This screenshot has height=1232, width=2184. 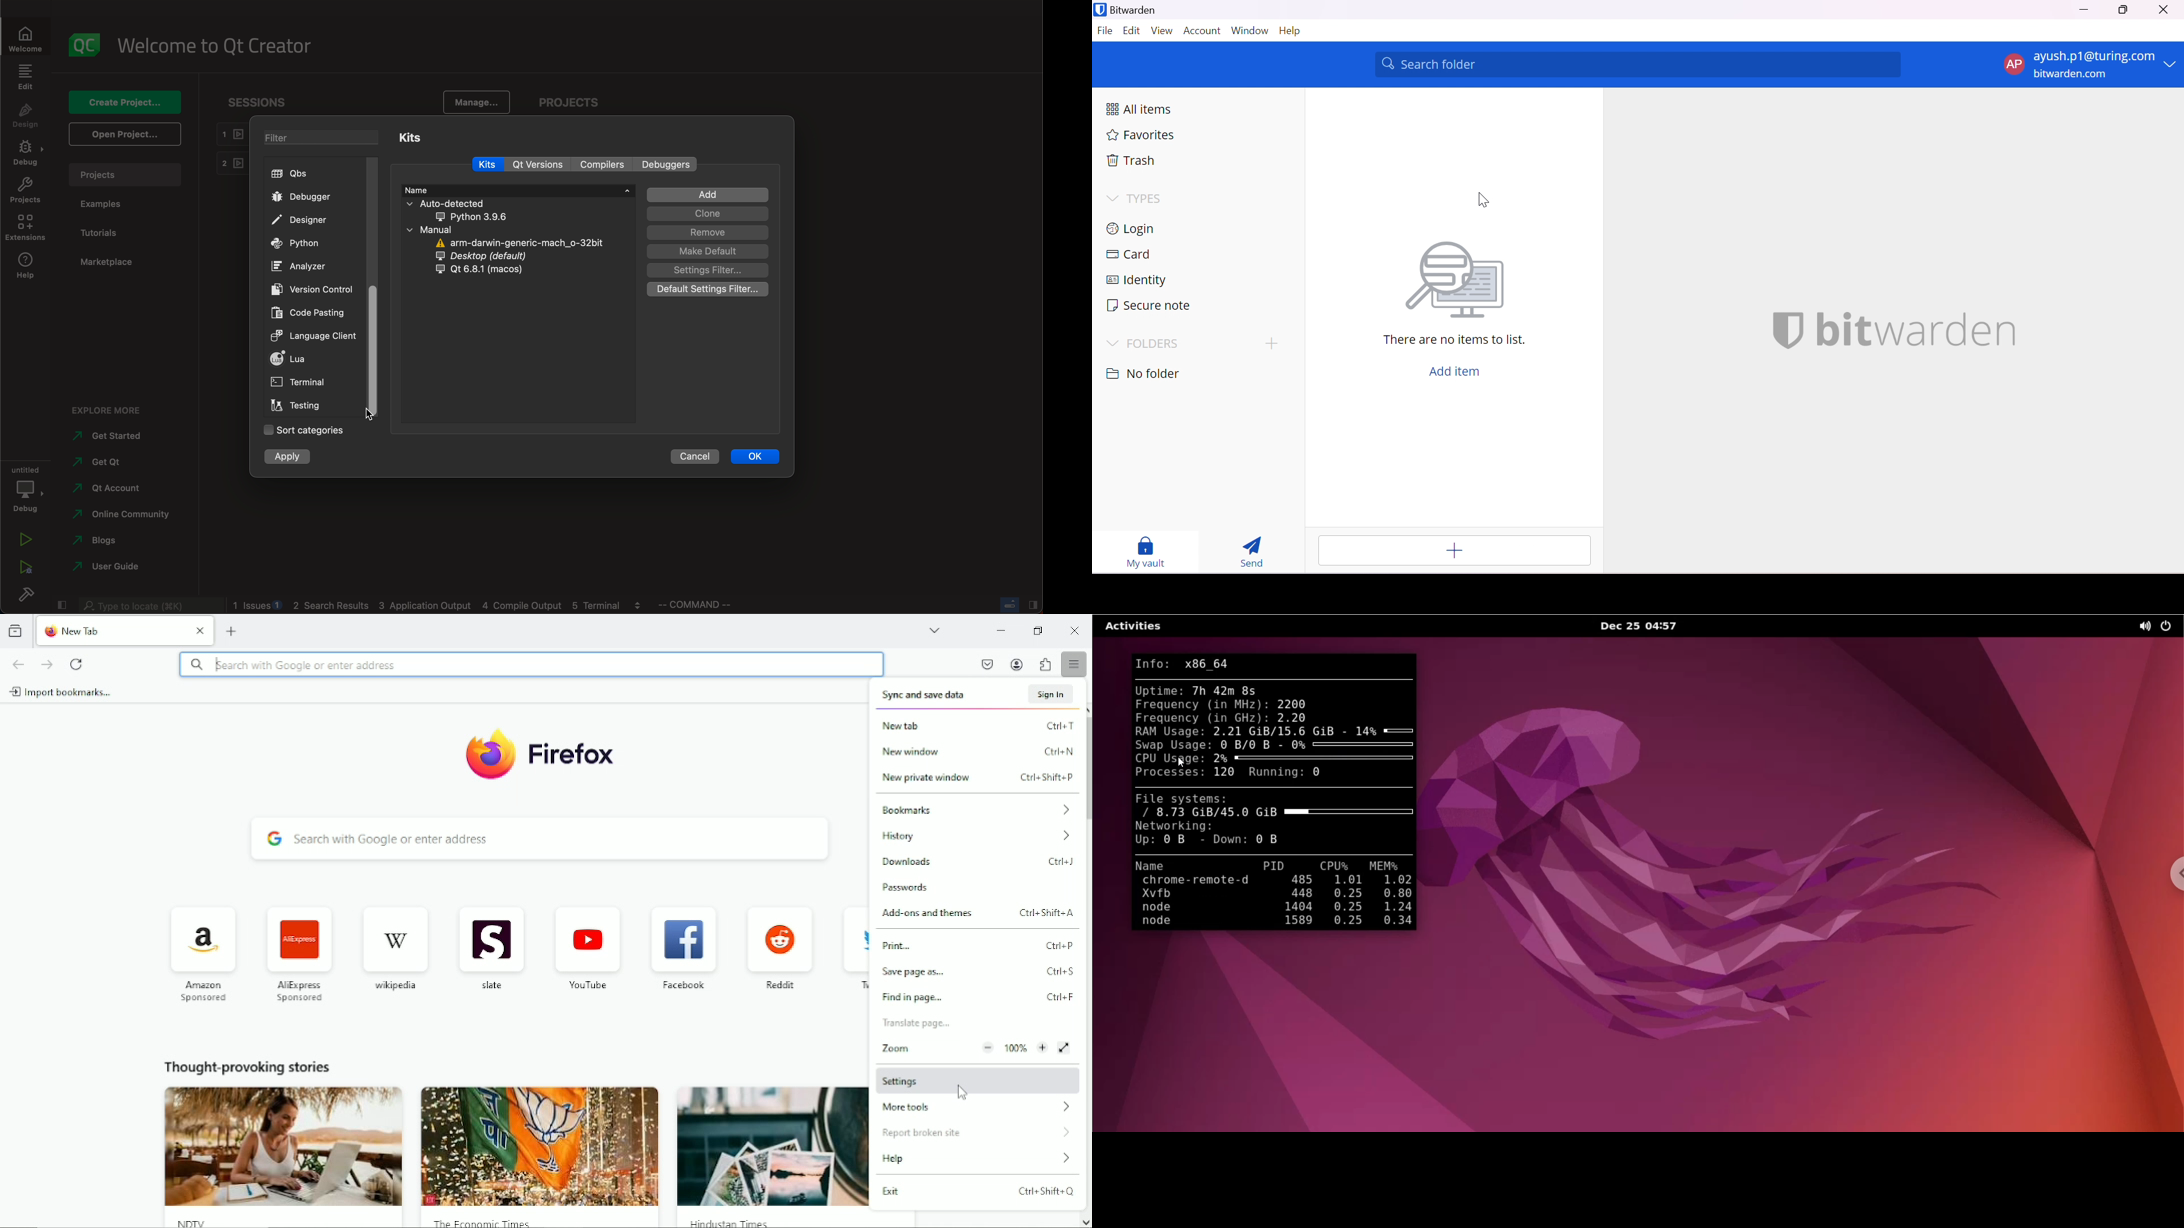 What do you see at coordinates (2084, 9) in the screenshot?
I see `Minimize` at bounding box center [2084, 9].